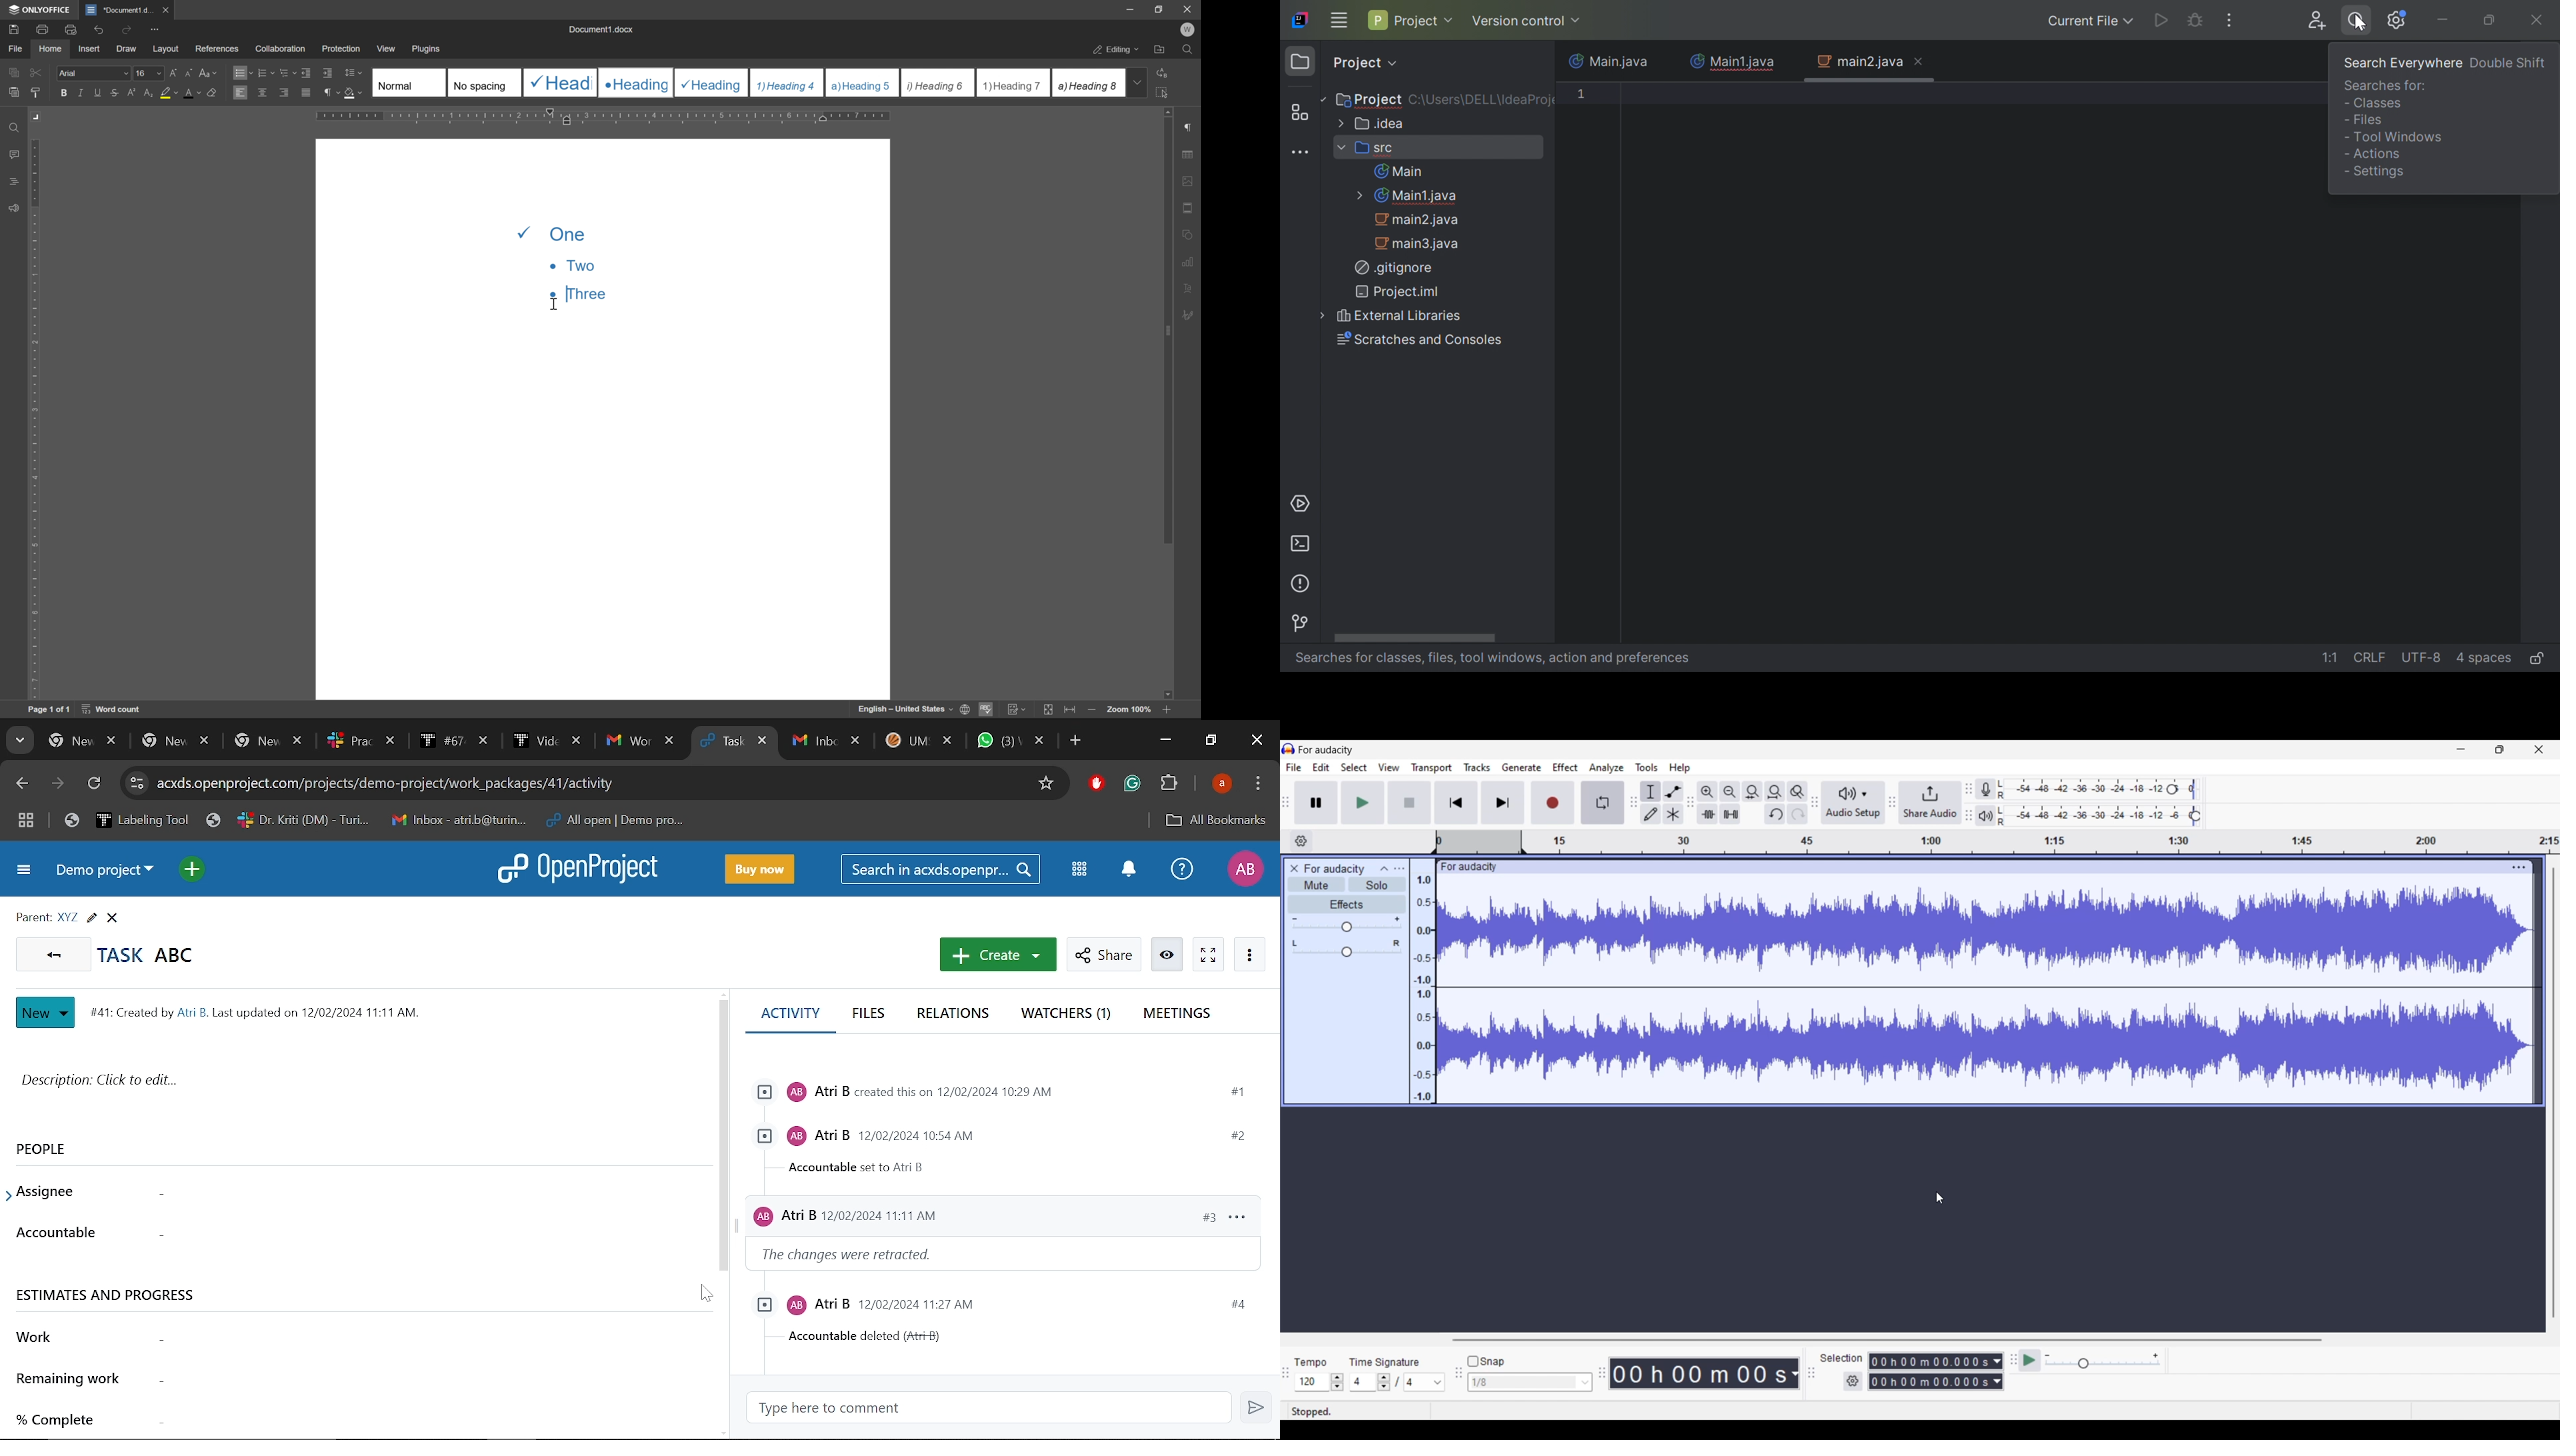 This screenshot has width=2576, height=1456. What do you see at coordinates (1397, 919) in the screenshot?
I see `Max gain` at bounding box center [1397, 919].